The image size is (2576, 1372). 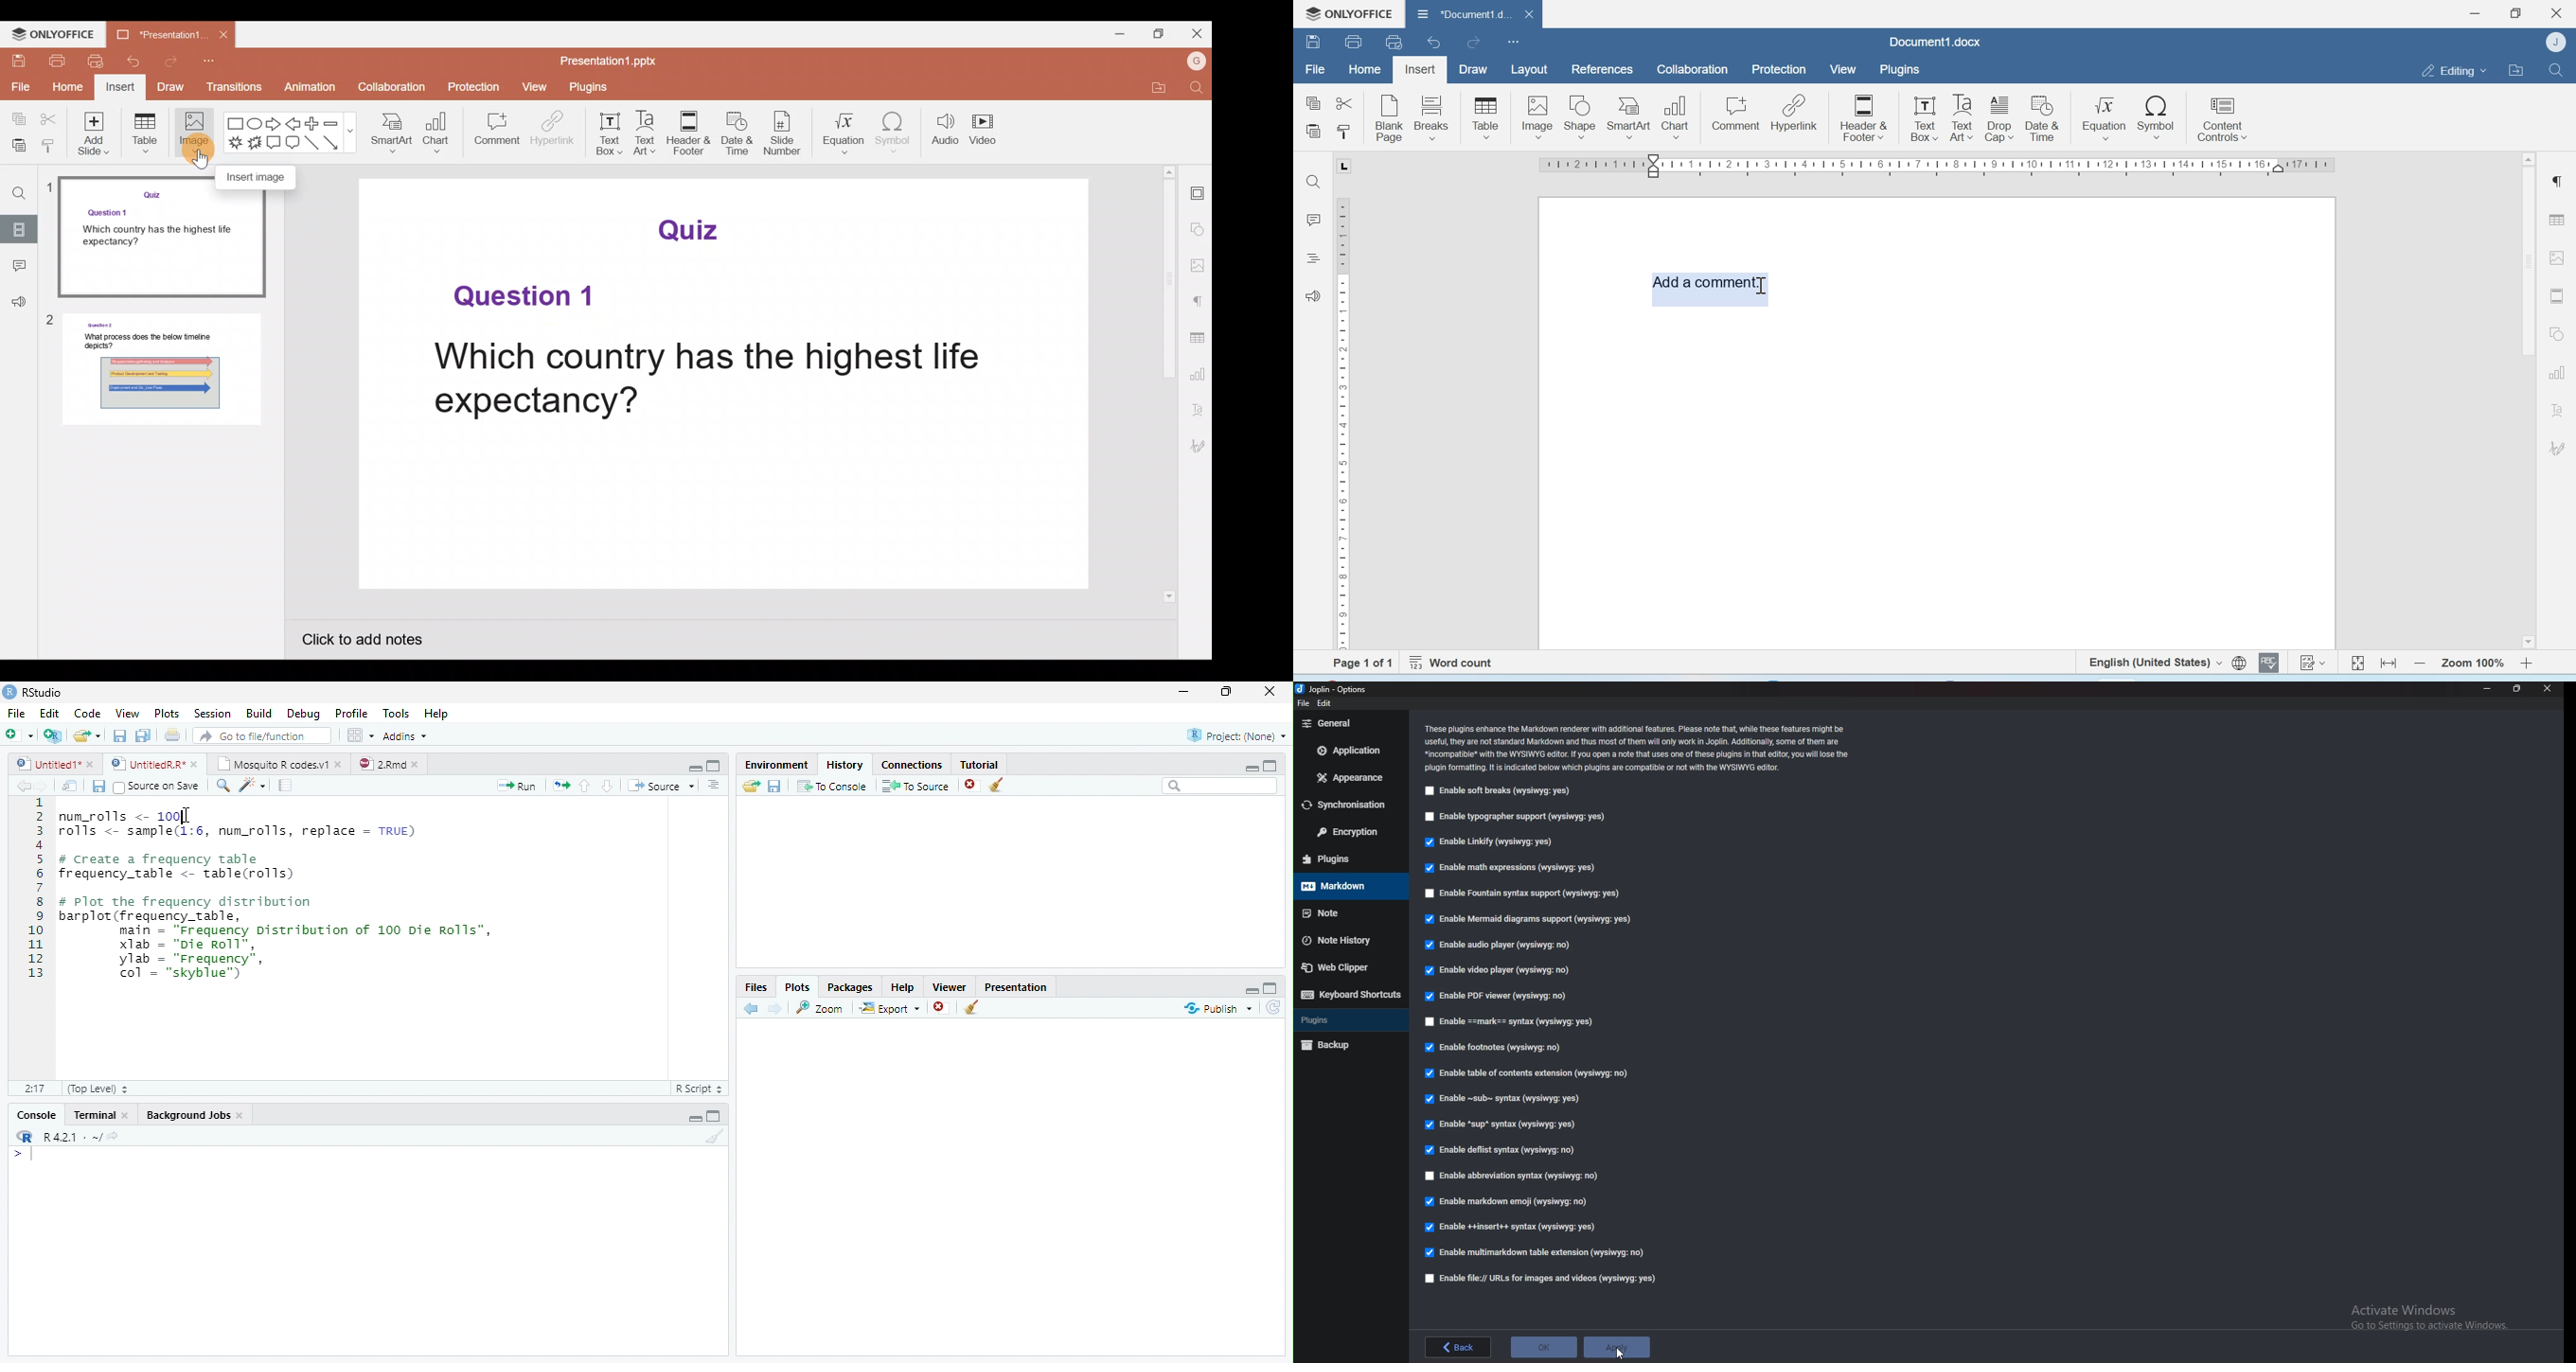 I want to click on Slide 1 preview, so click(x=158, y=242).